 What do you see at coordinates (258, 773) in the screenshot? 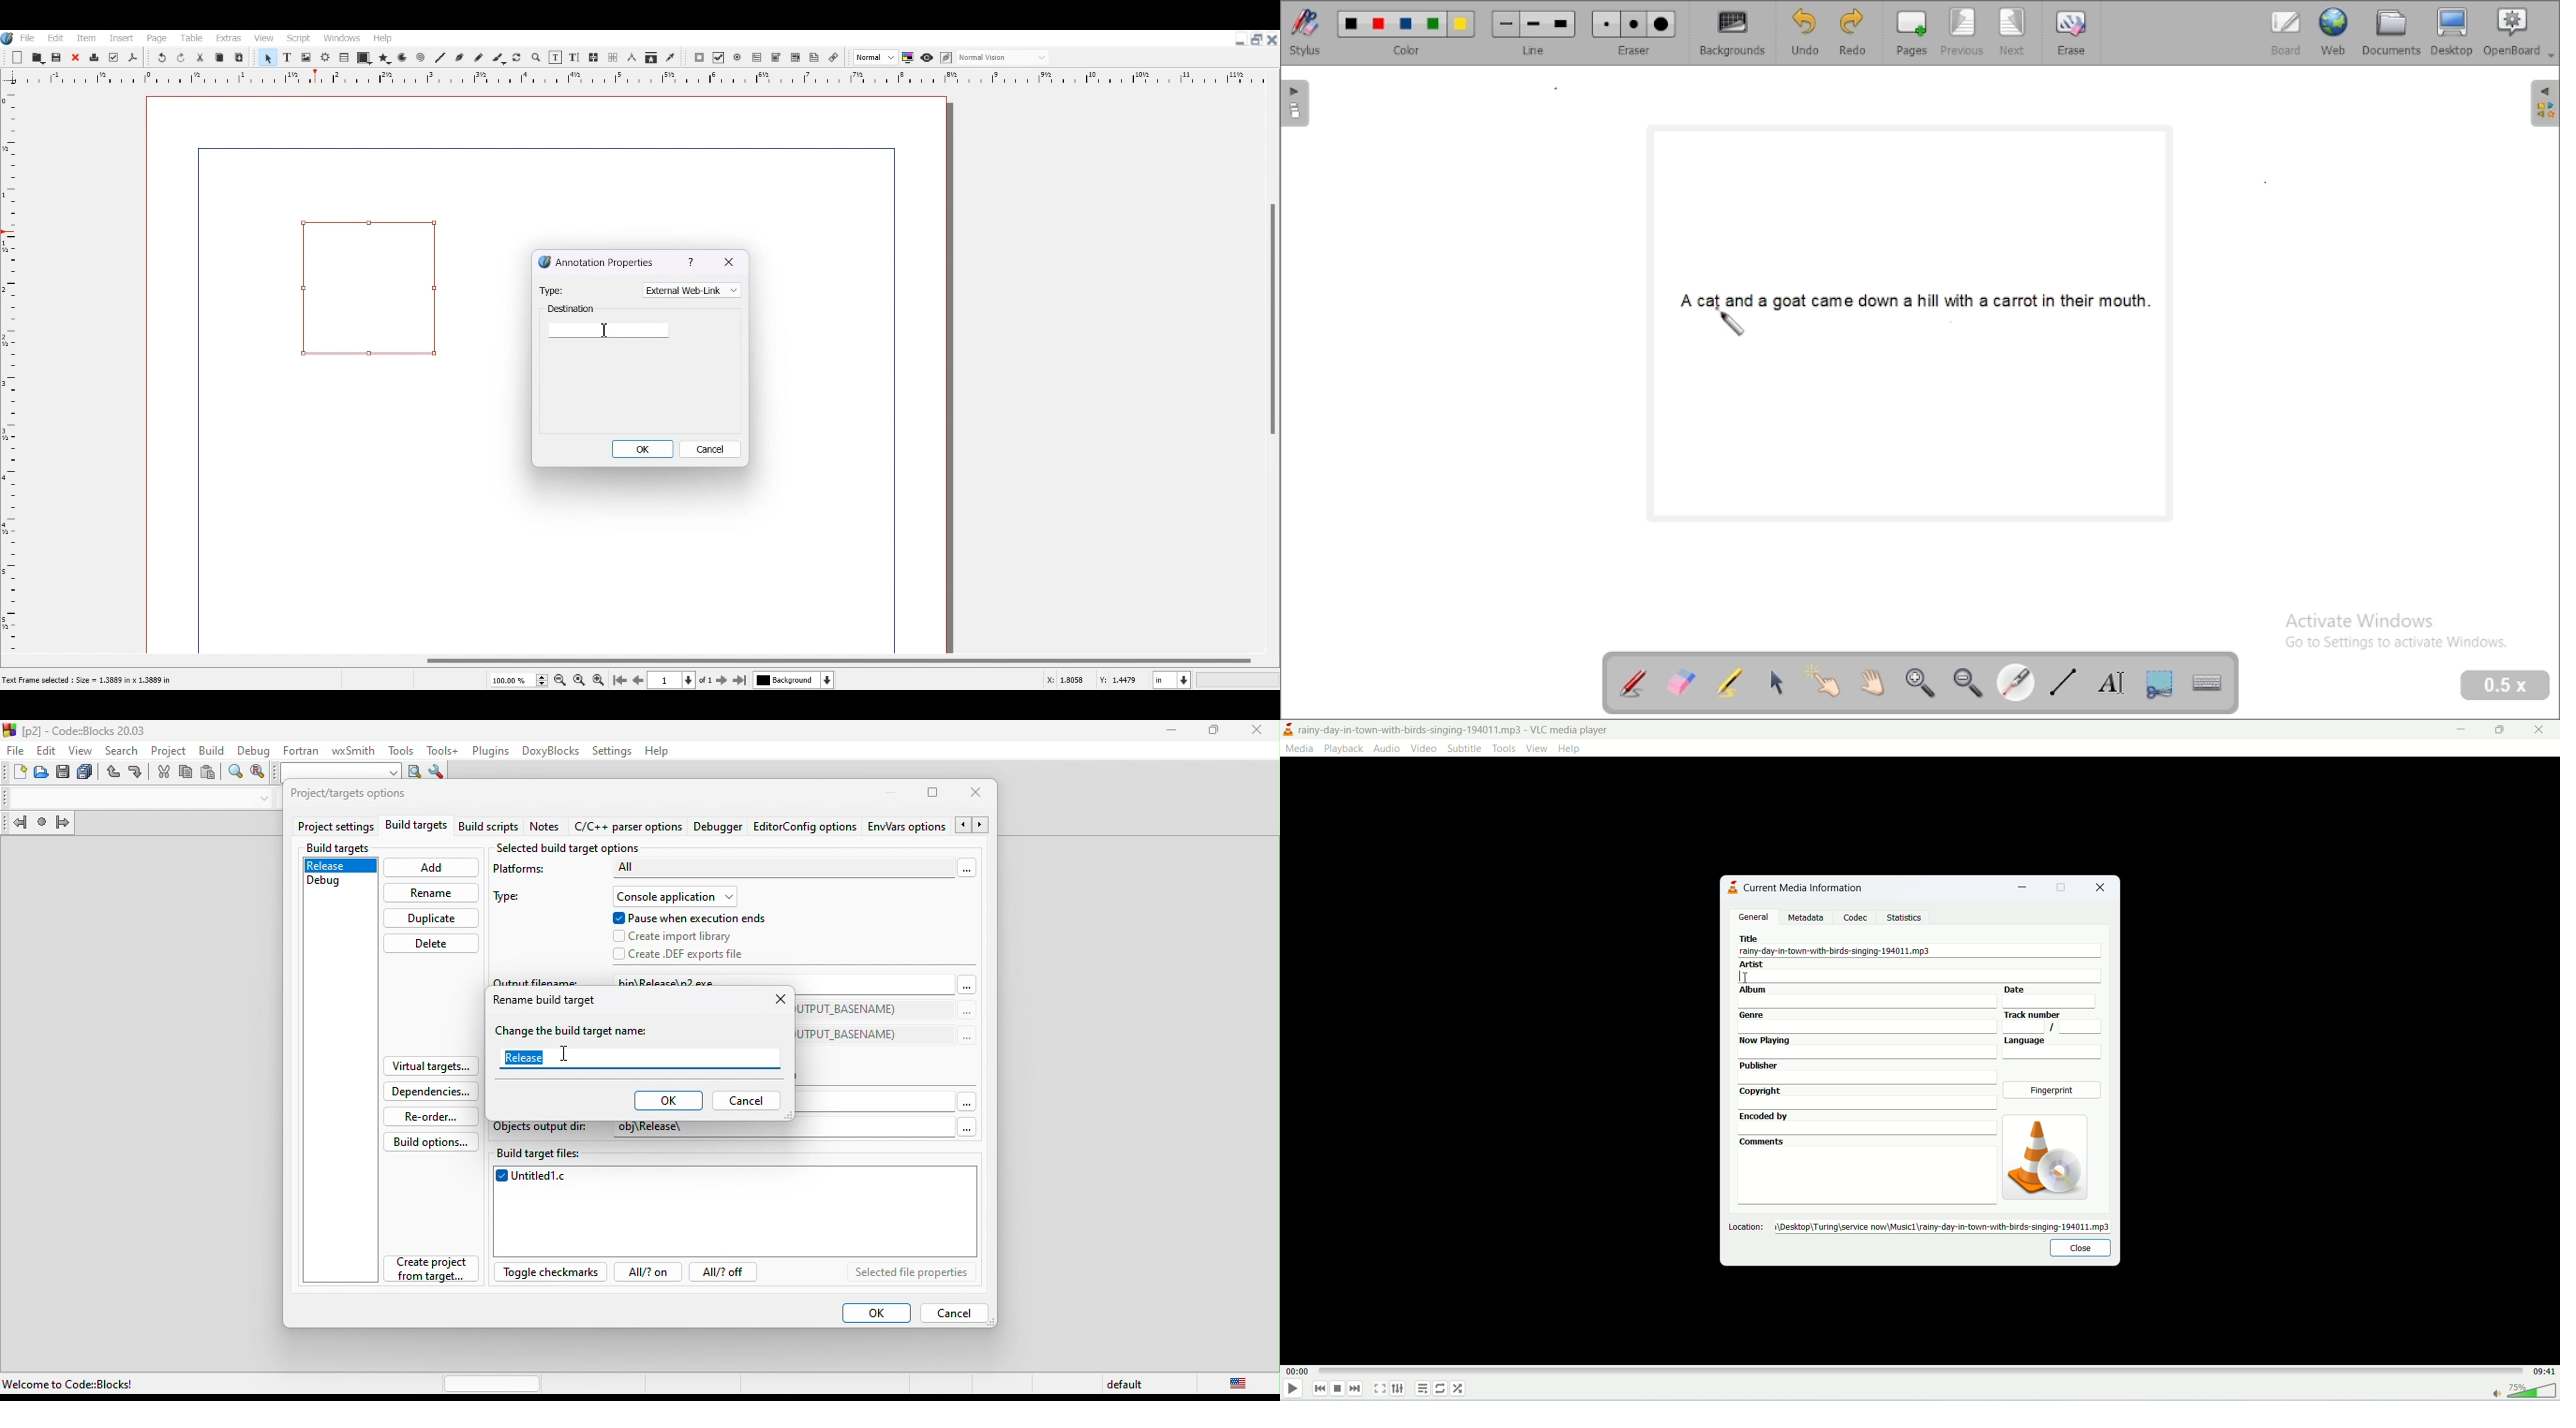
I see `replace` at bounding box center [258, 773].